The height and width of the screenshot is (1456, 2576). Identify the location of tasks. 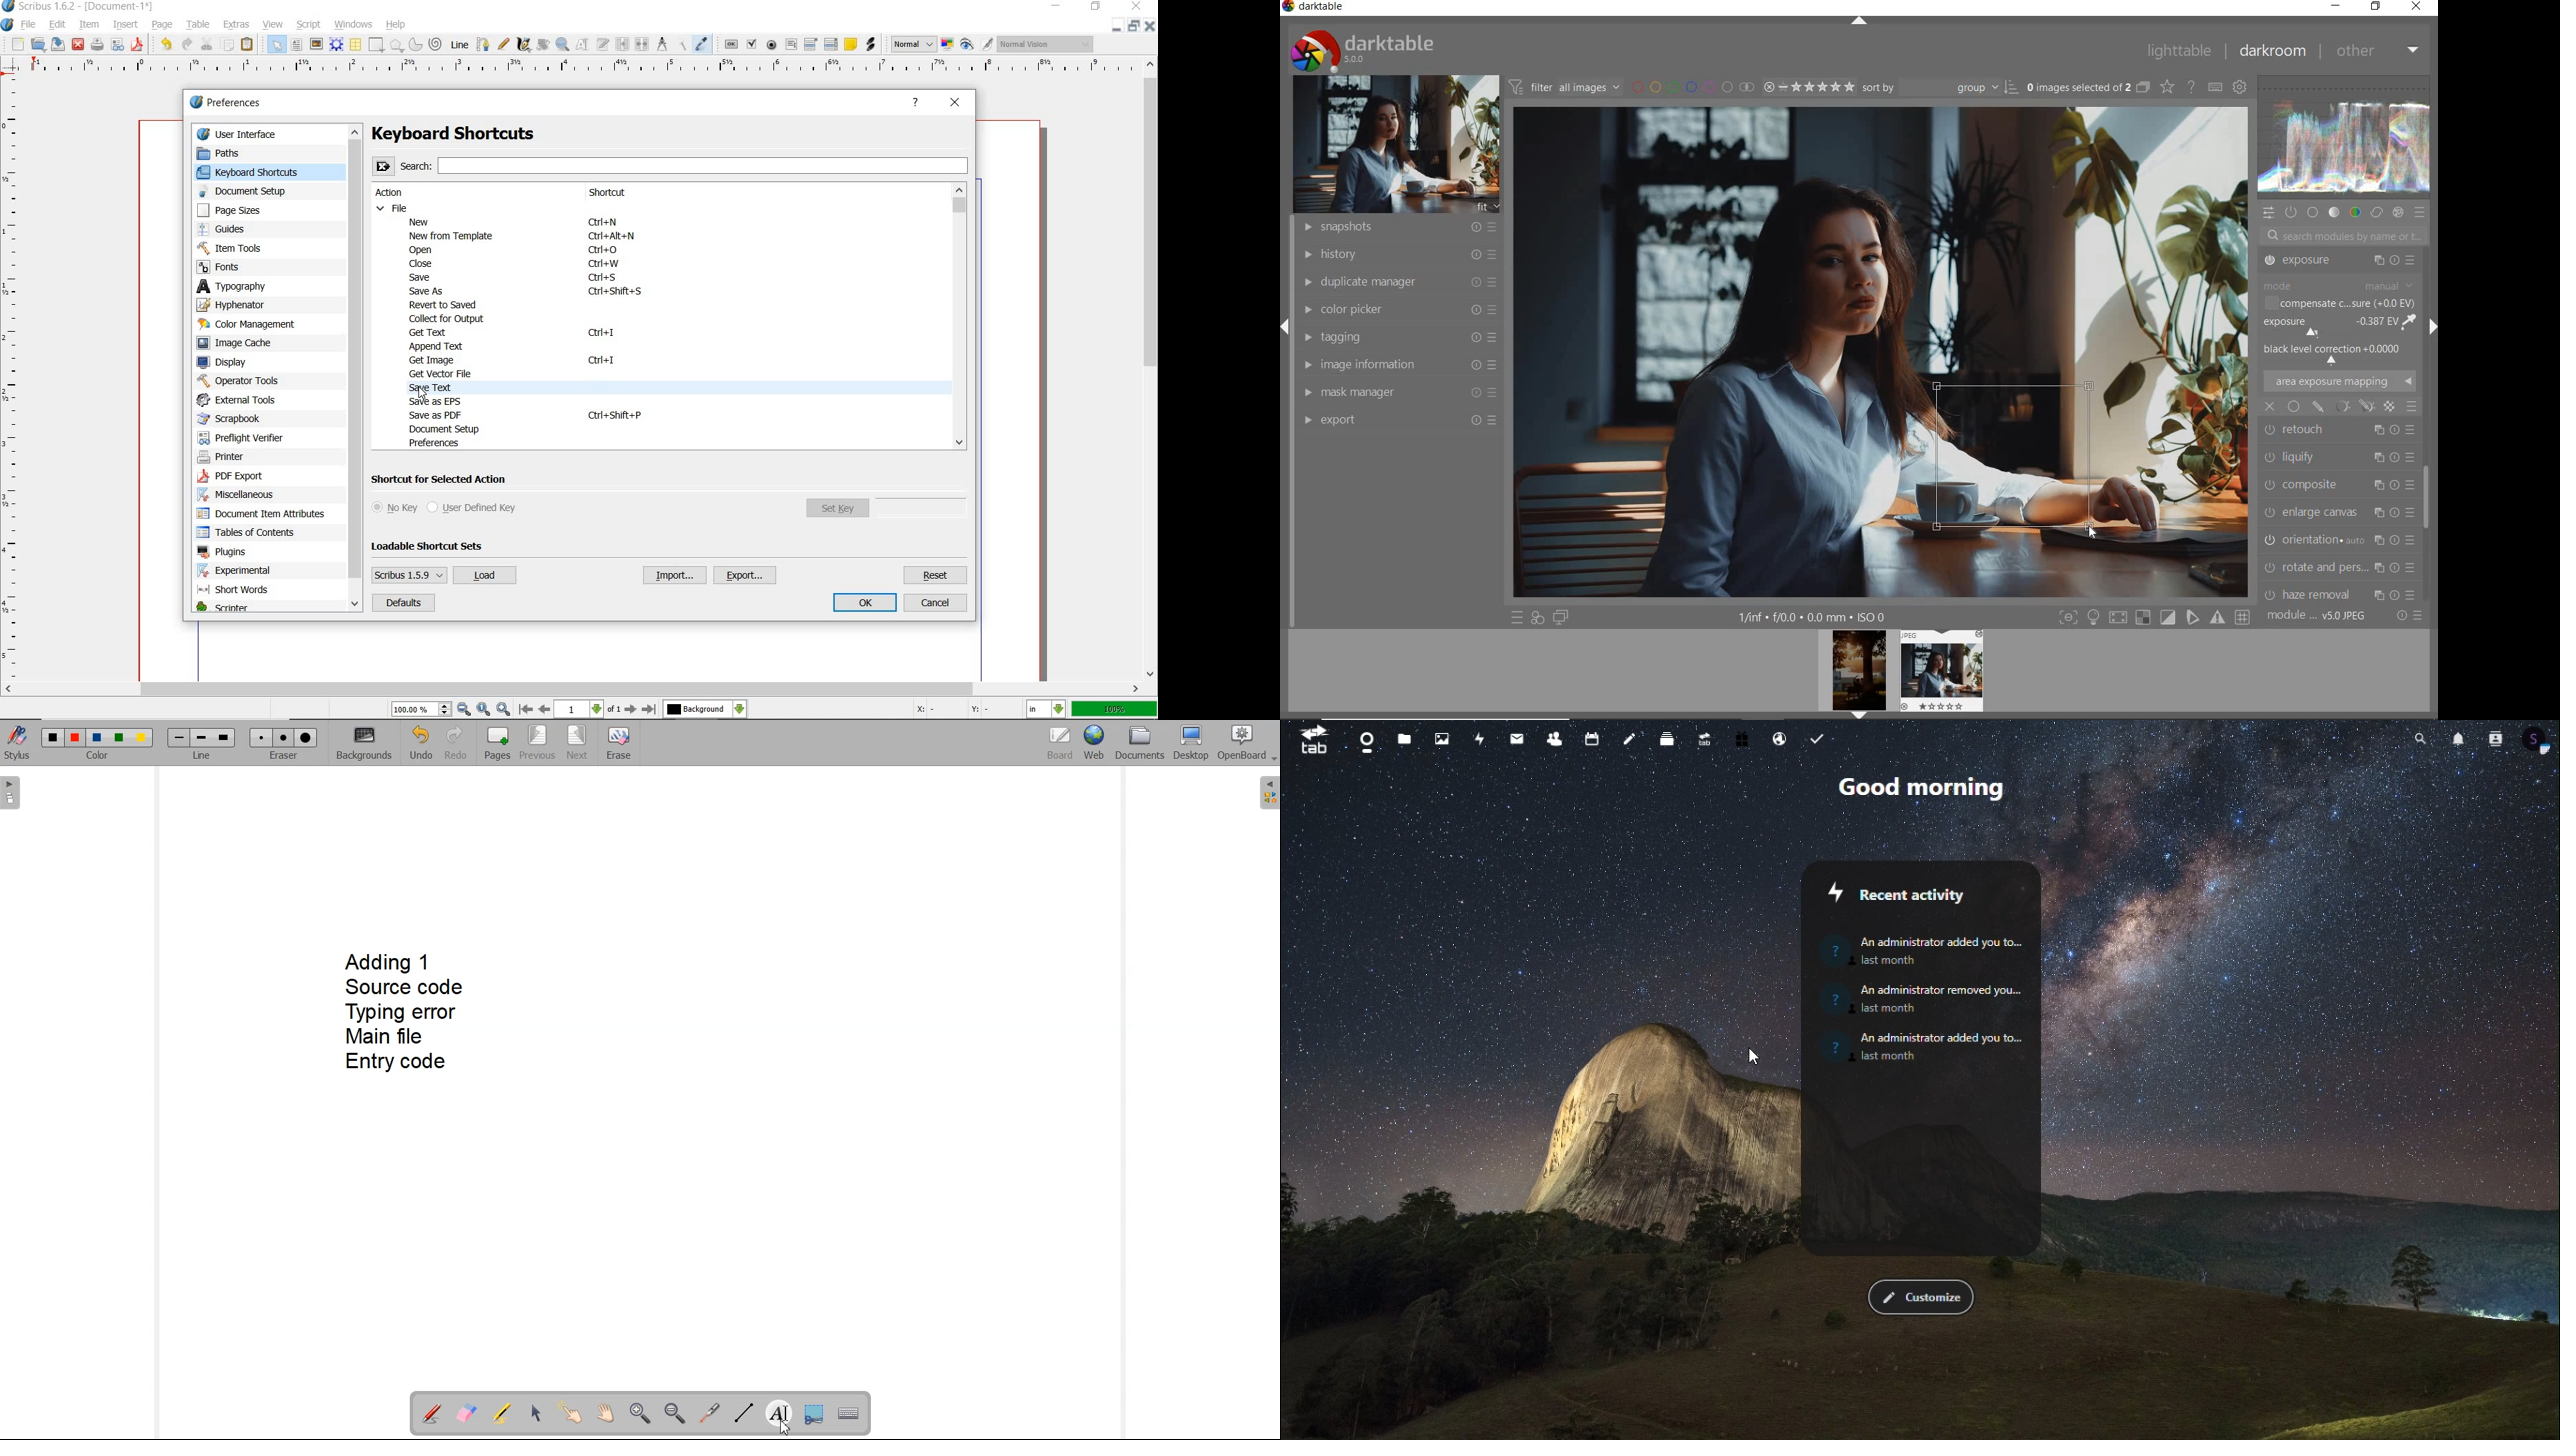
(1825, 737).